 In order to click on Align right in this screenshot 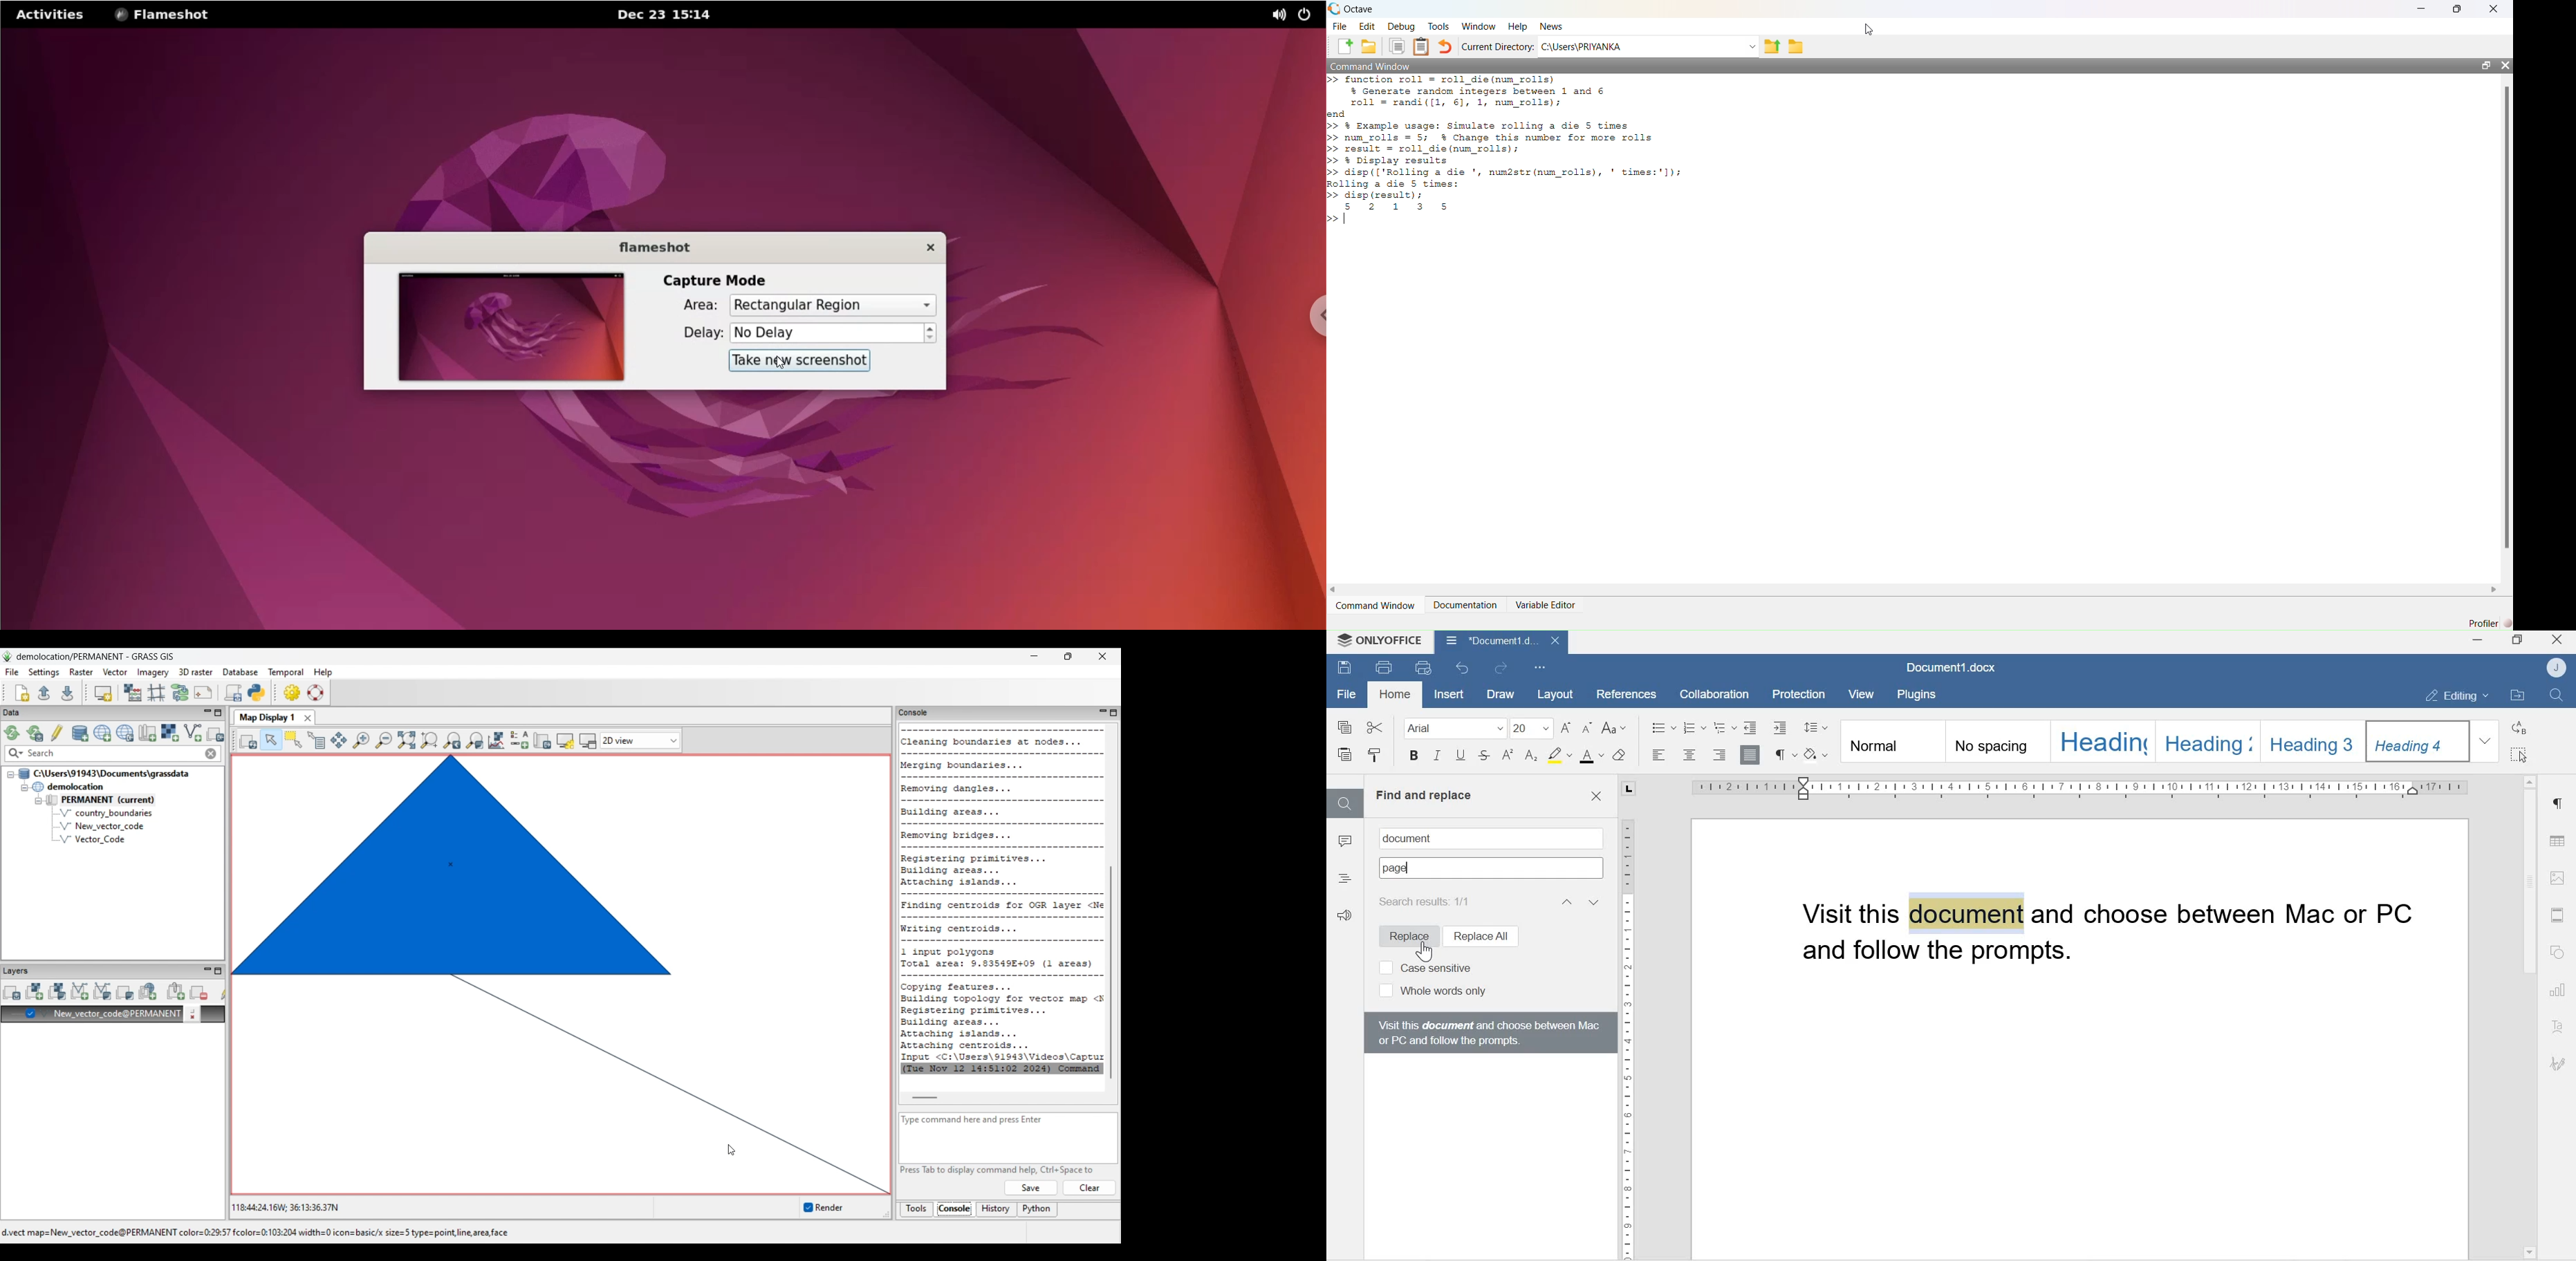, I will do `click(1720, 755)`.